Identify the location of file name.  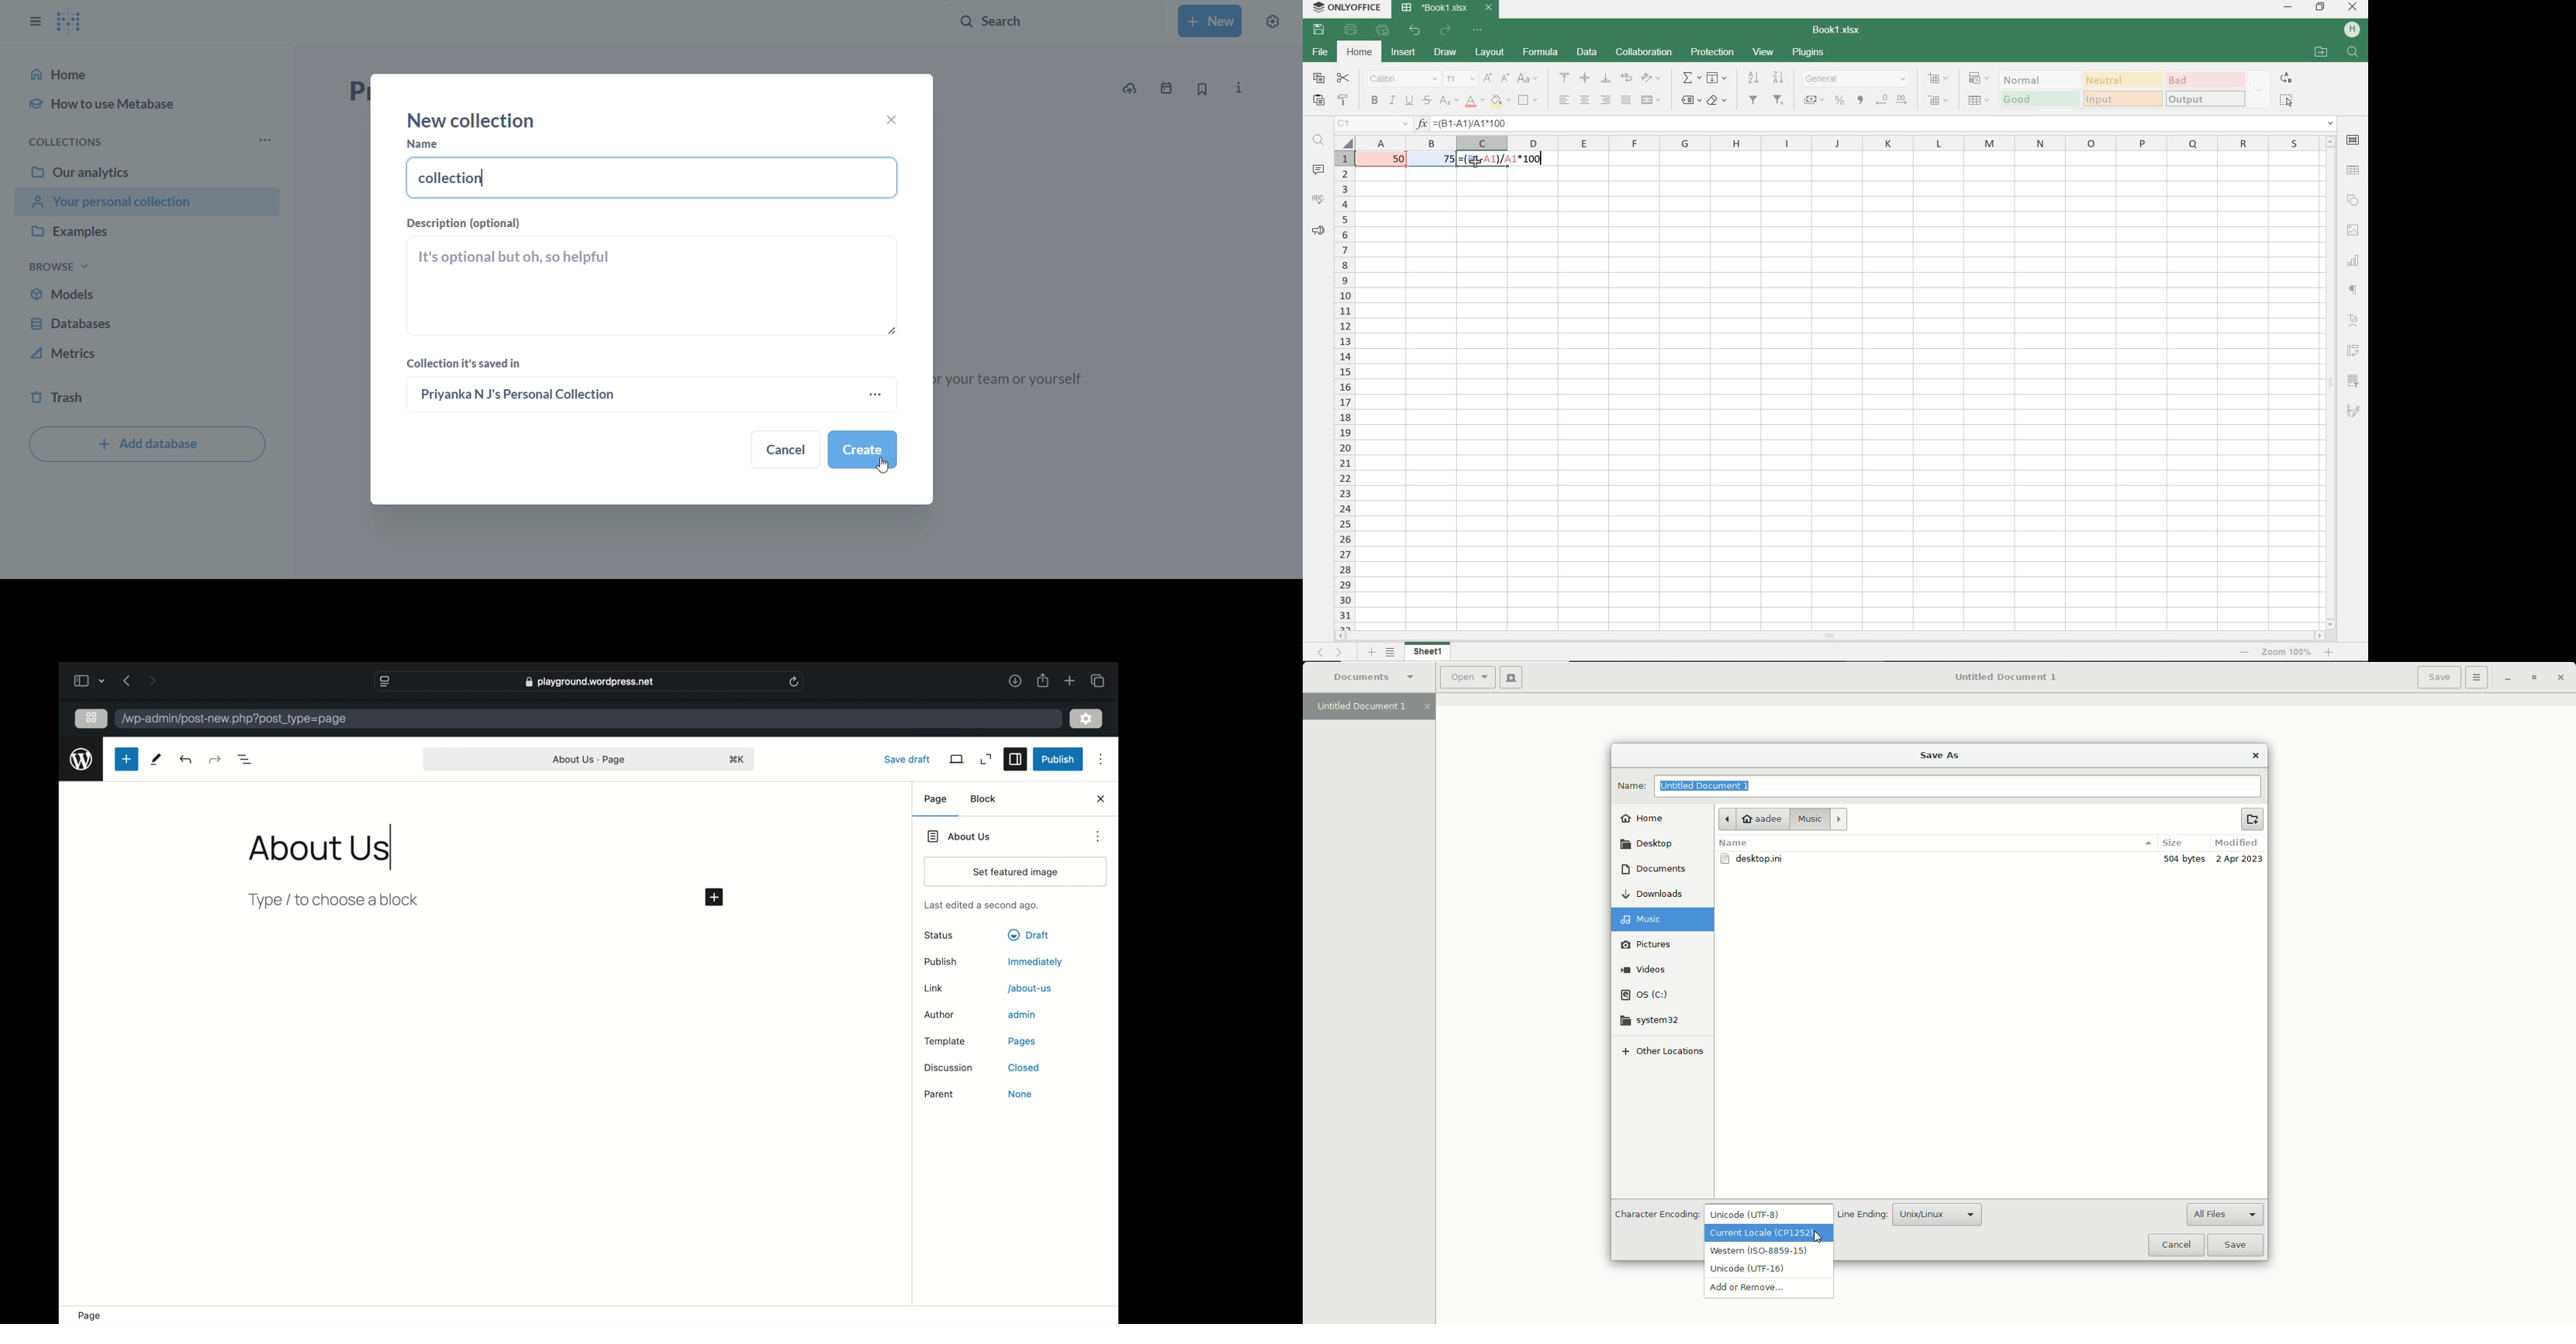
(1448, 9).